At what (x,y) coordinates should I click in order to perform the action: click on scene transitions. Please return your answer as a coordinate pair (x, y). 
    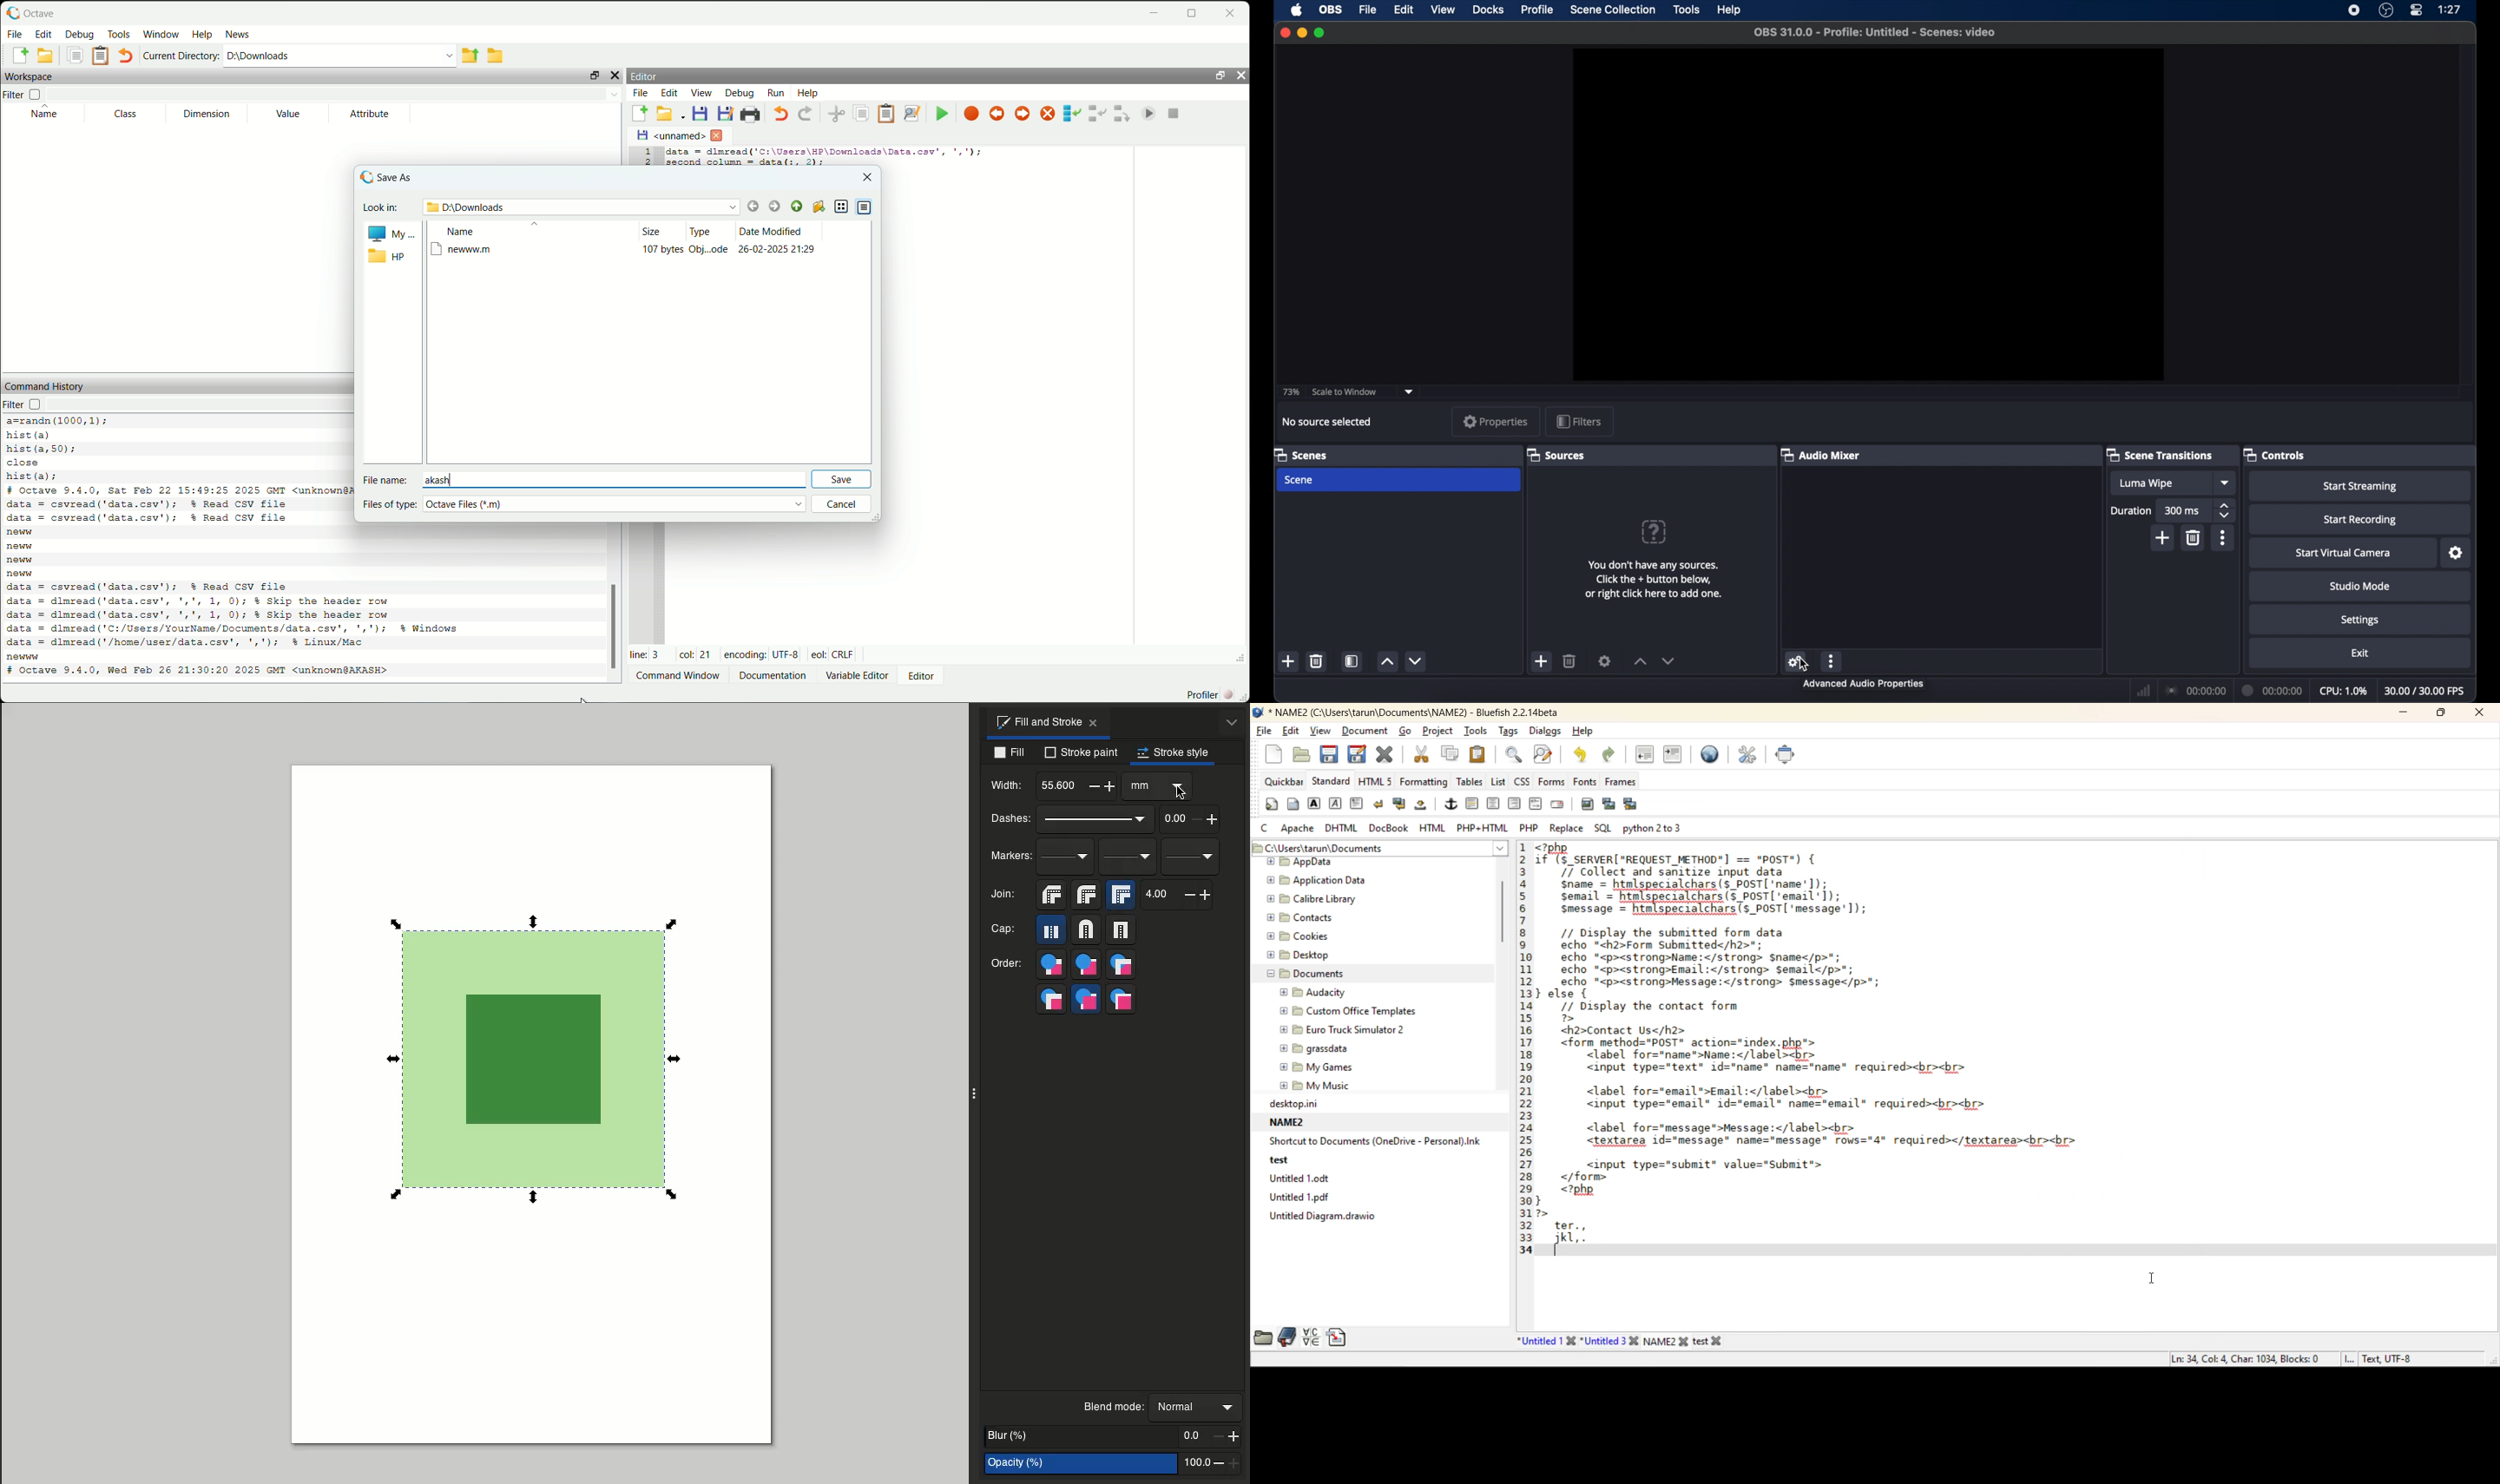
    Looking at the image, I should click on (2160, 456).